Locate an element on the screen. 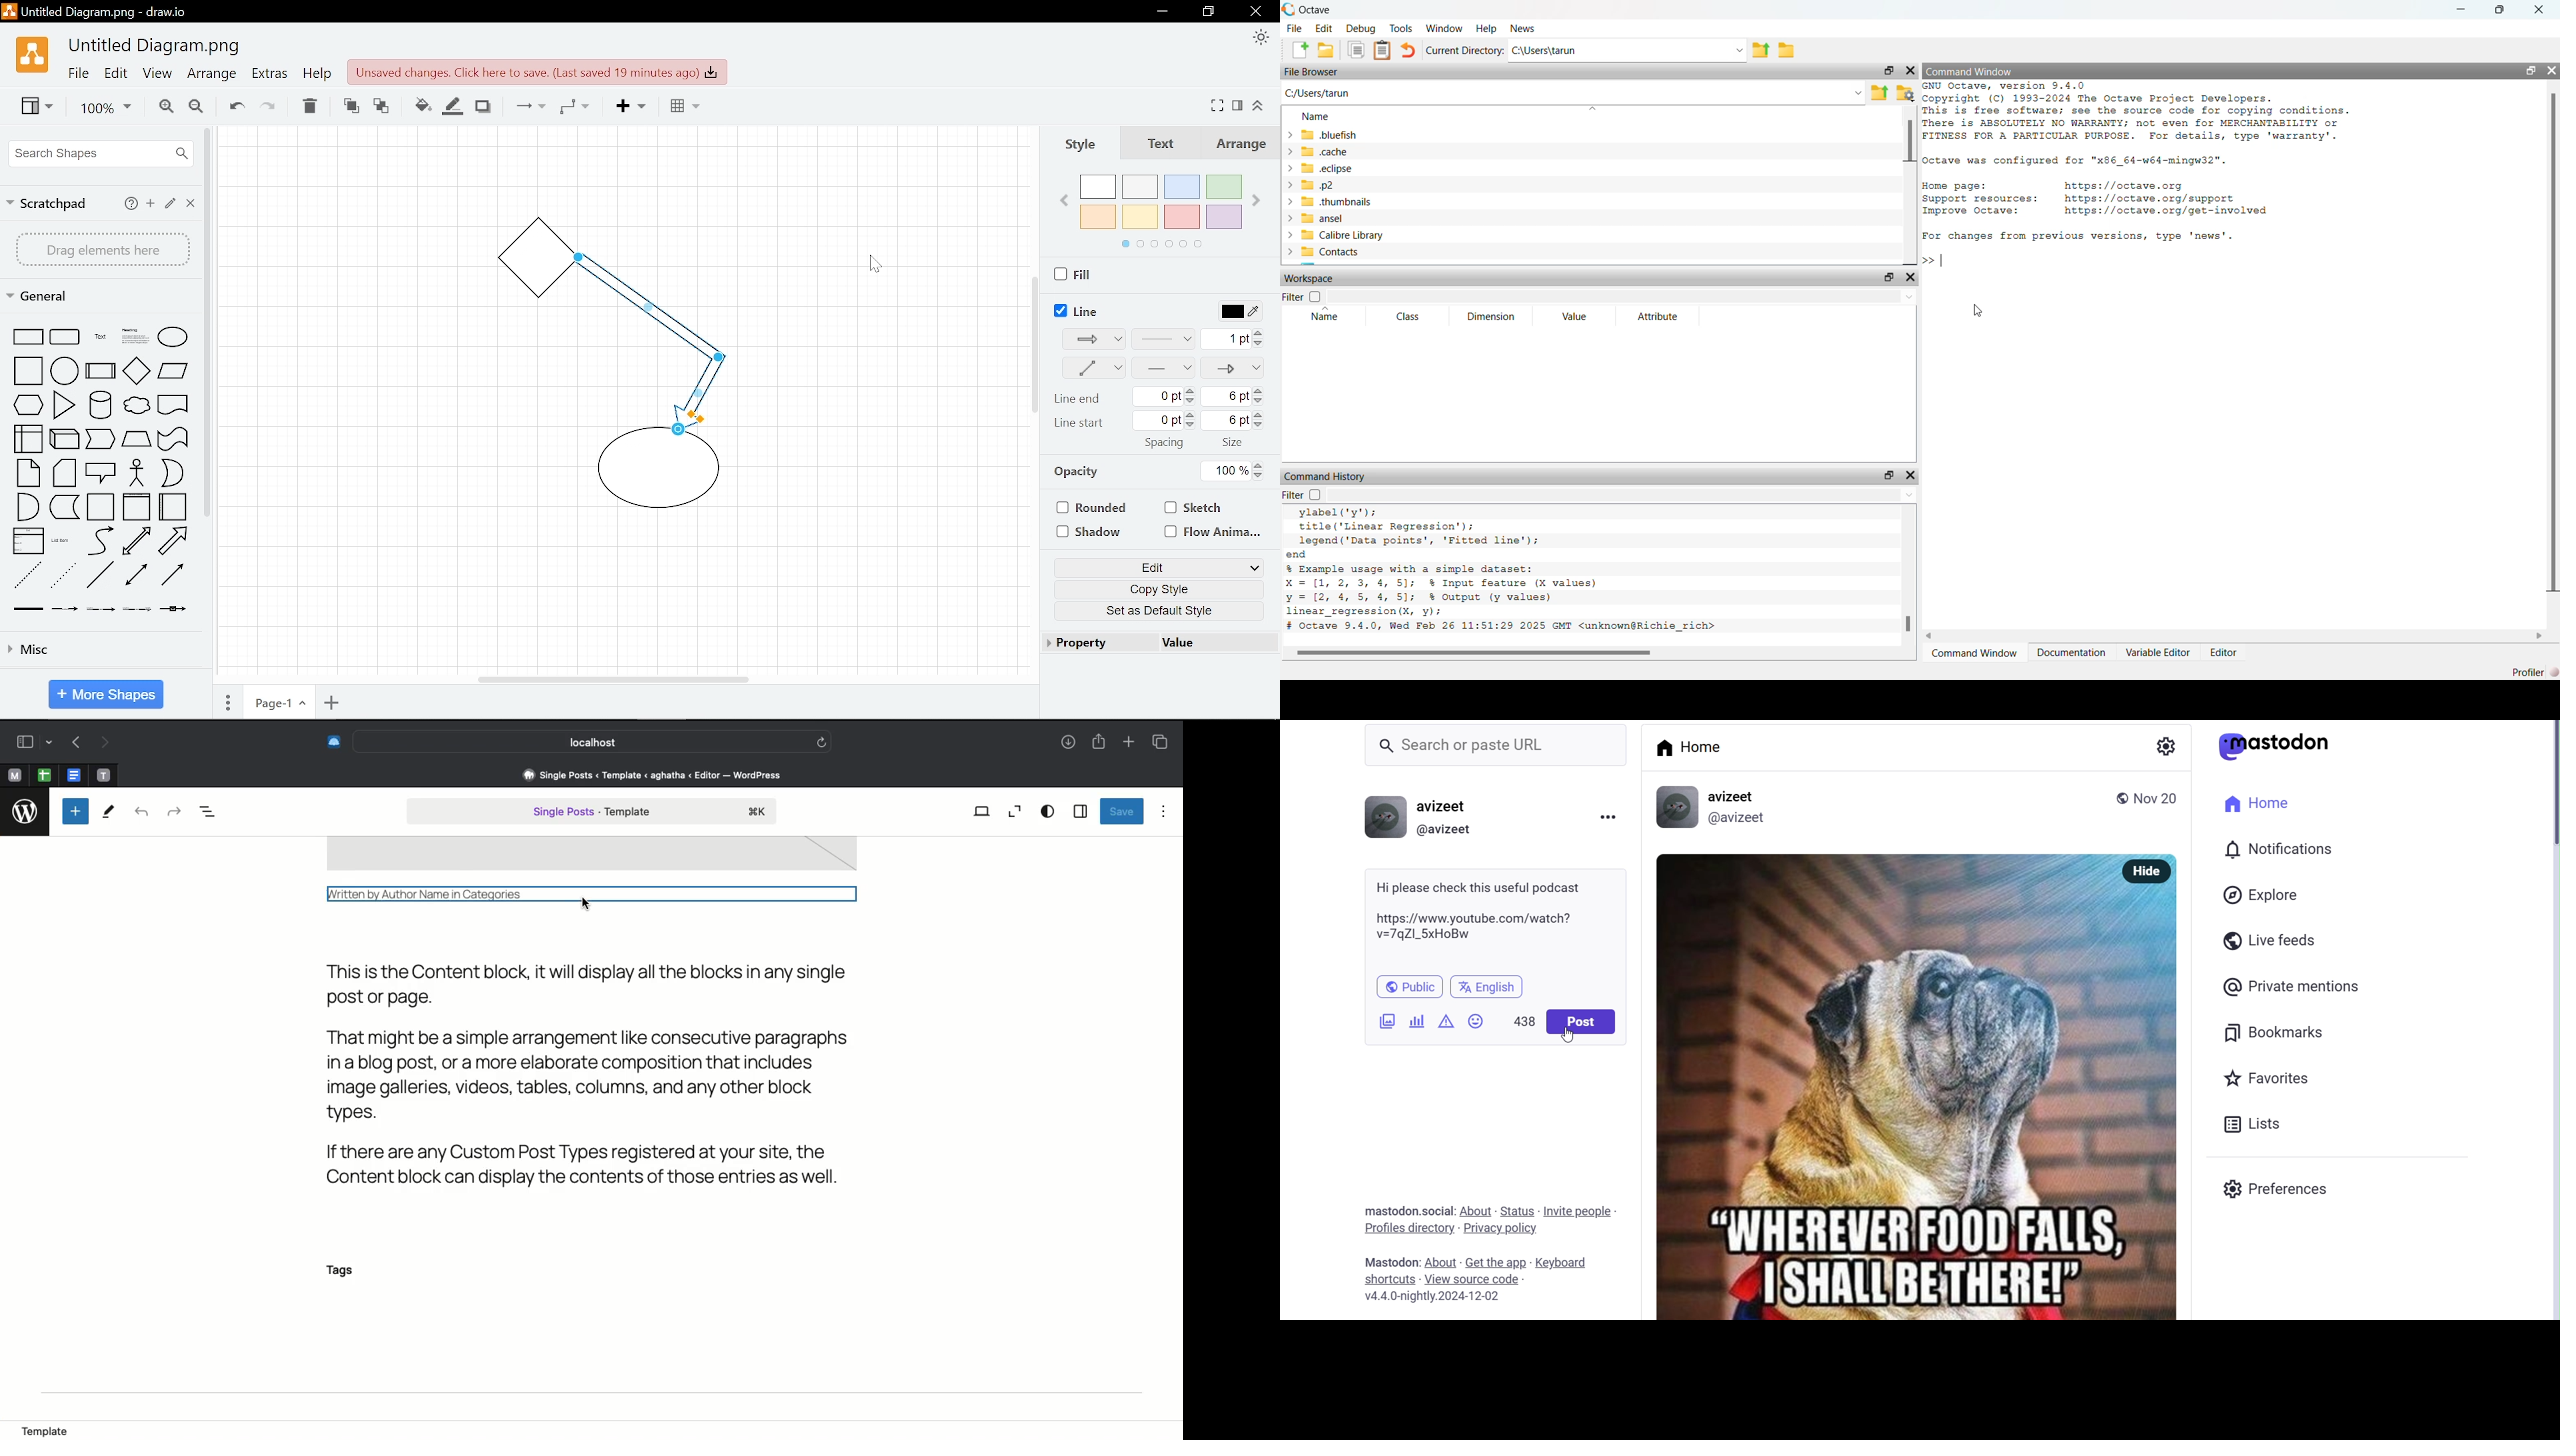 This screenshot has height=1456, width=2576. invite people is located at coordinates (1578, 1212).